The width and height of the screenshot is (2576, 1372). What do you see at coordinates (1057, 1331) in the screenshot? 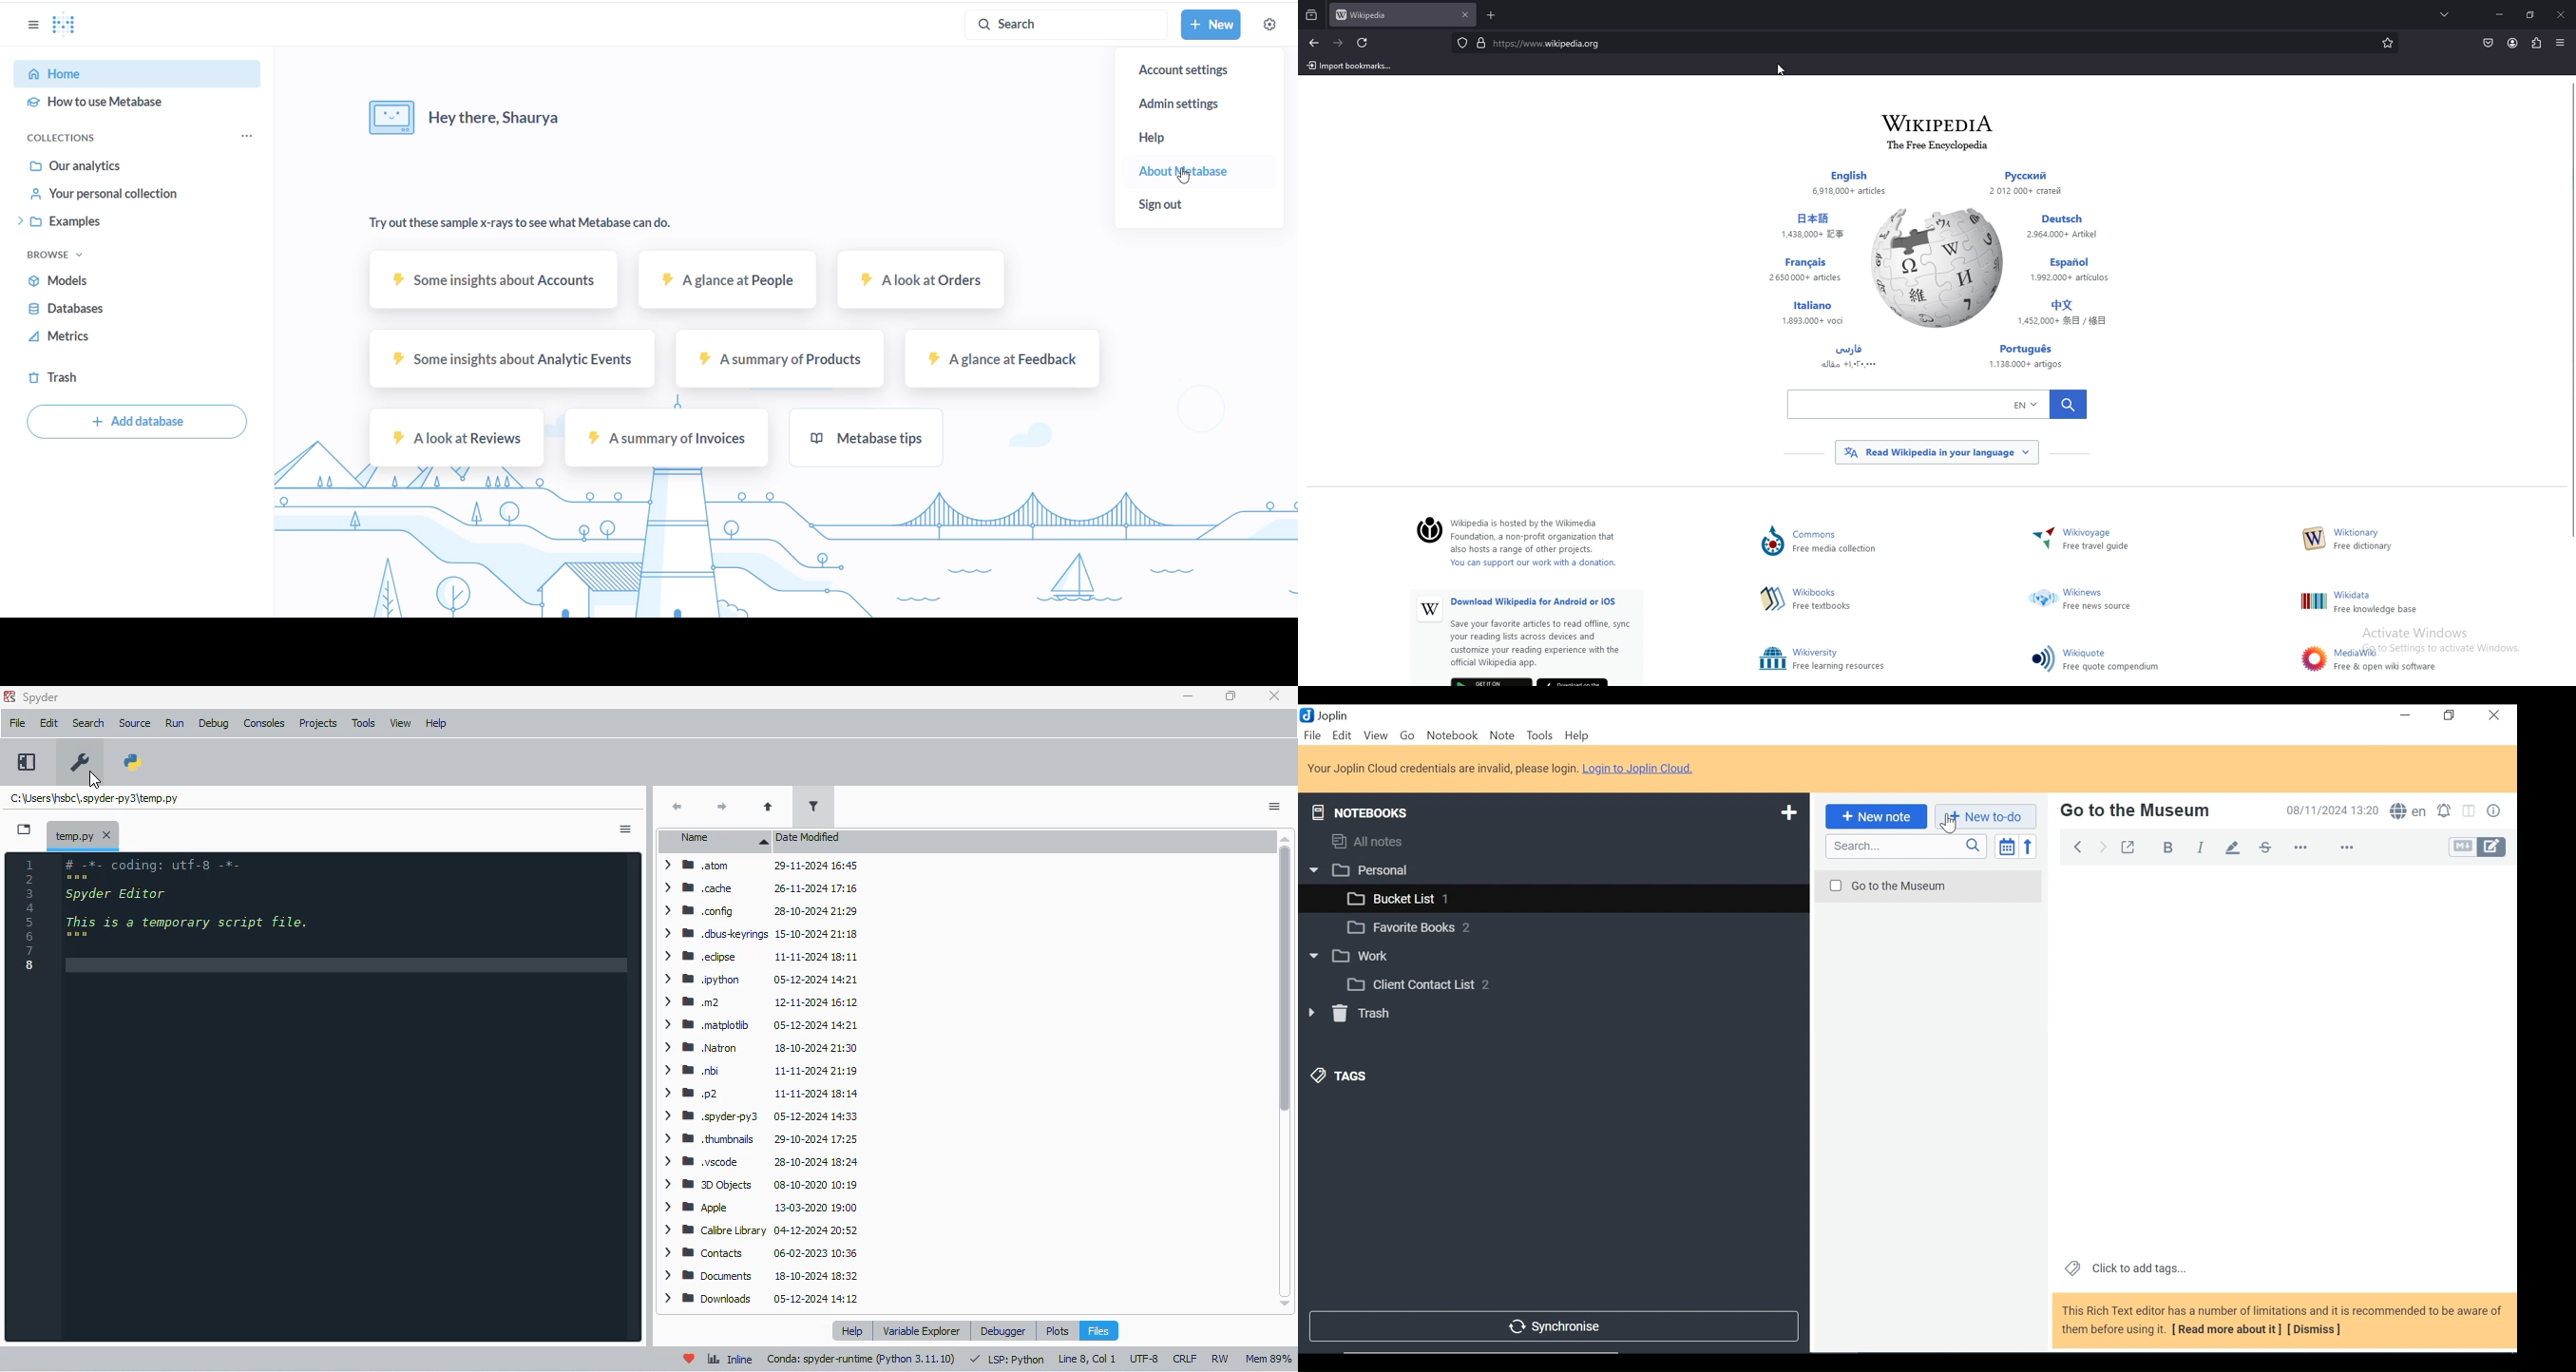
I see `plots` at bounding box center [1057, 1331].